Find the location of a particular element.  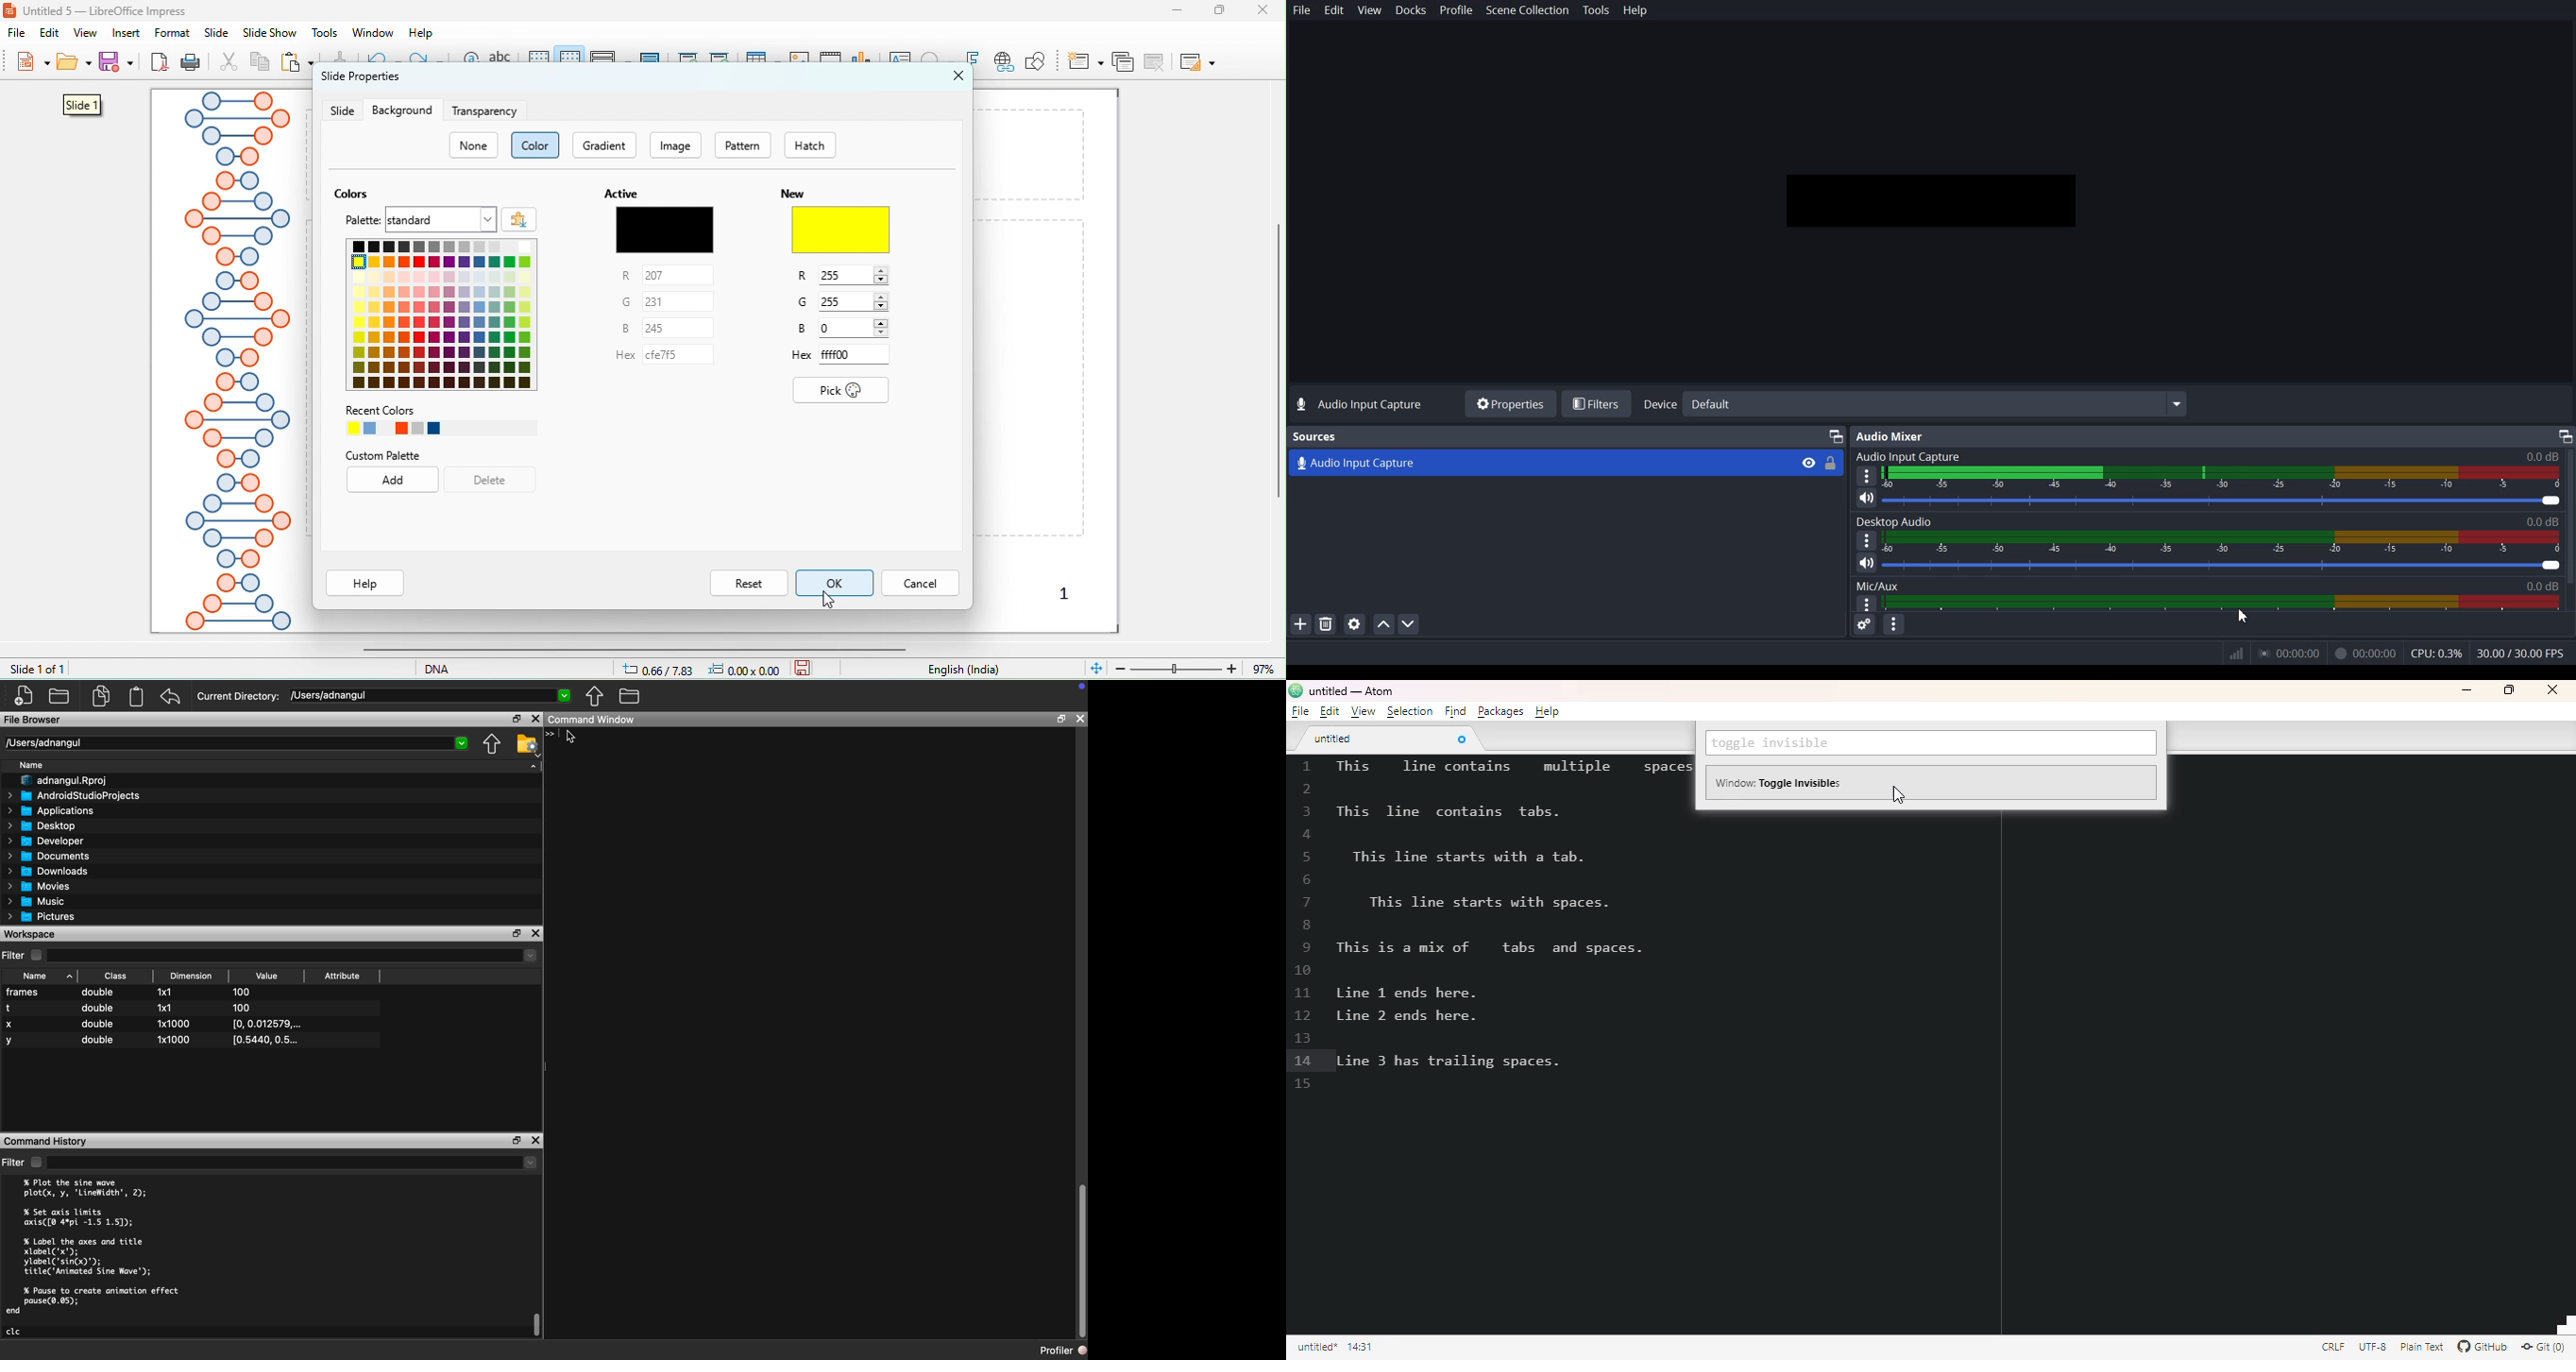

export pdf is located at coordinates (160, 63).